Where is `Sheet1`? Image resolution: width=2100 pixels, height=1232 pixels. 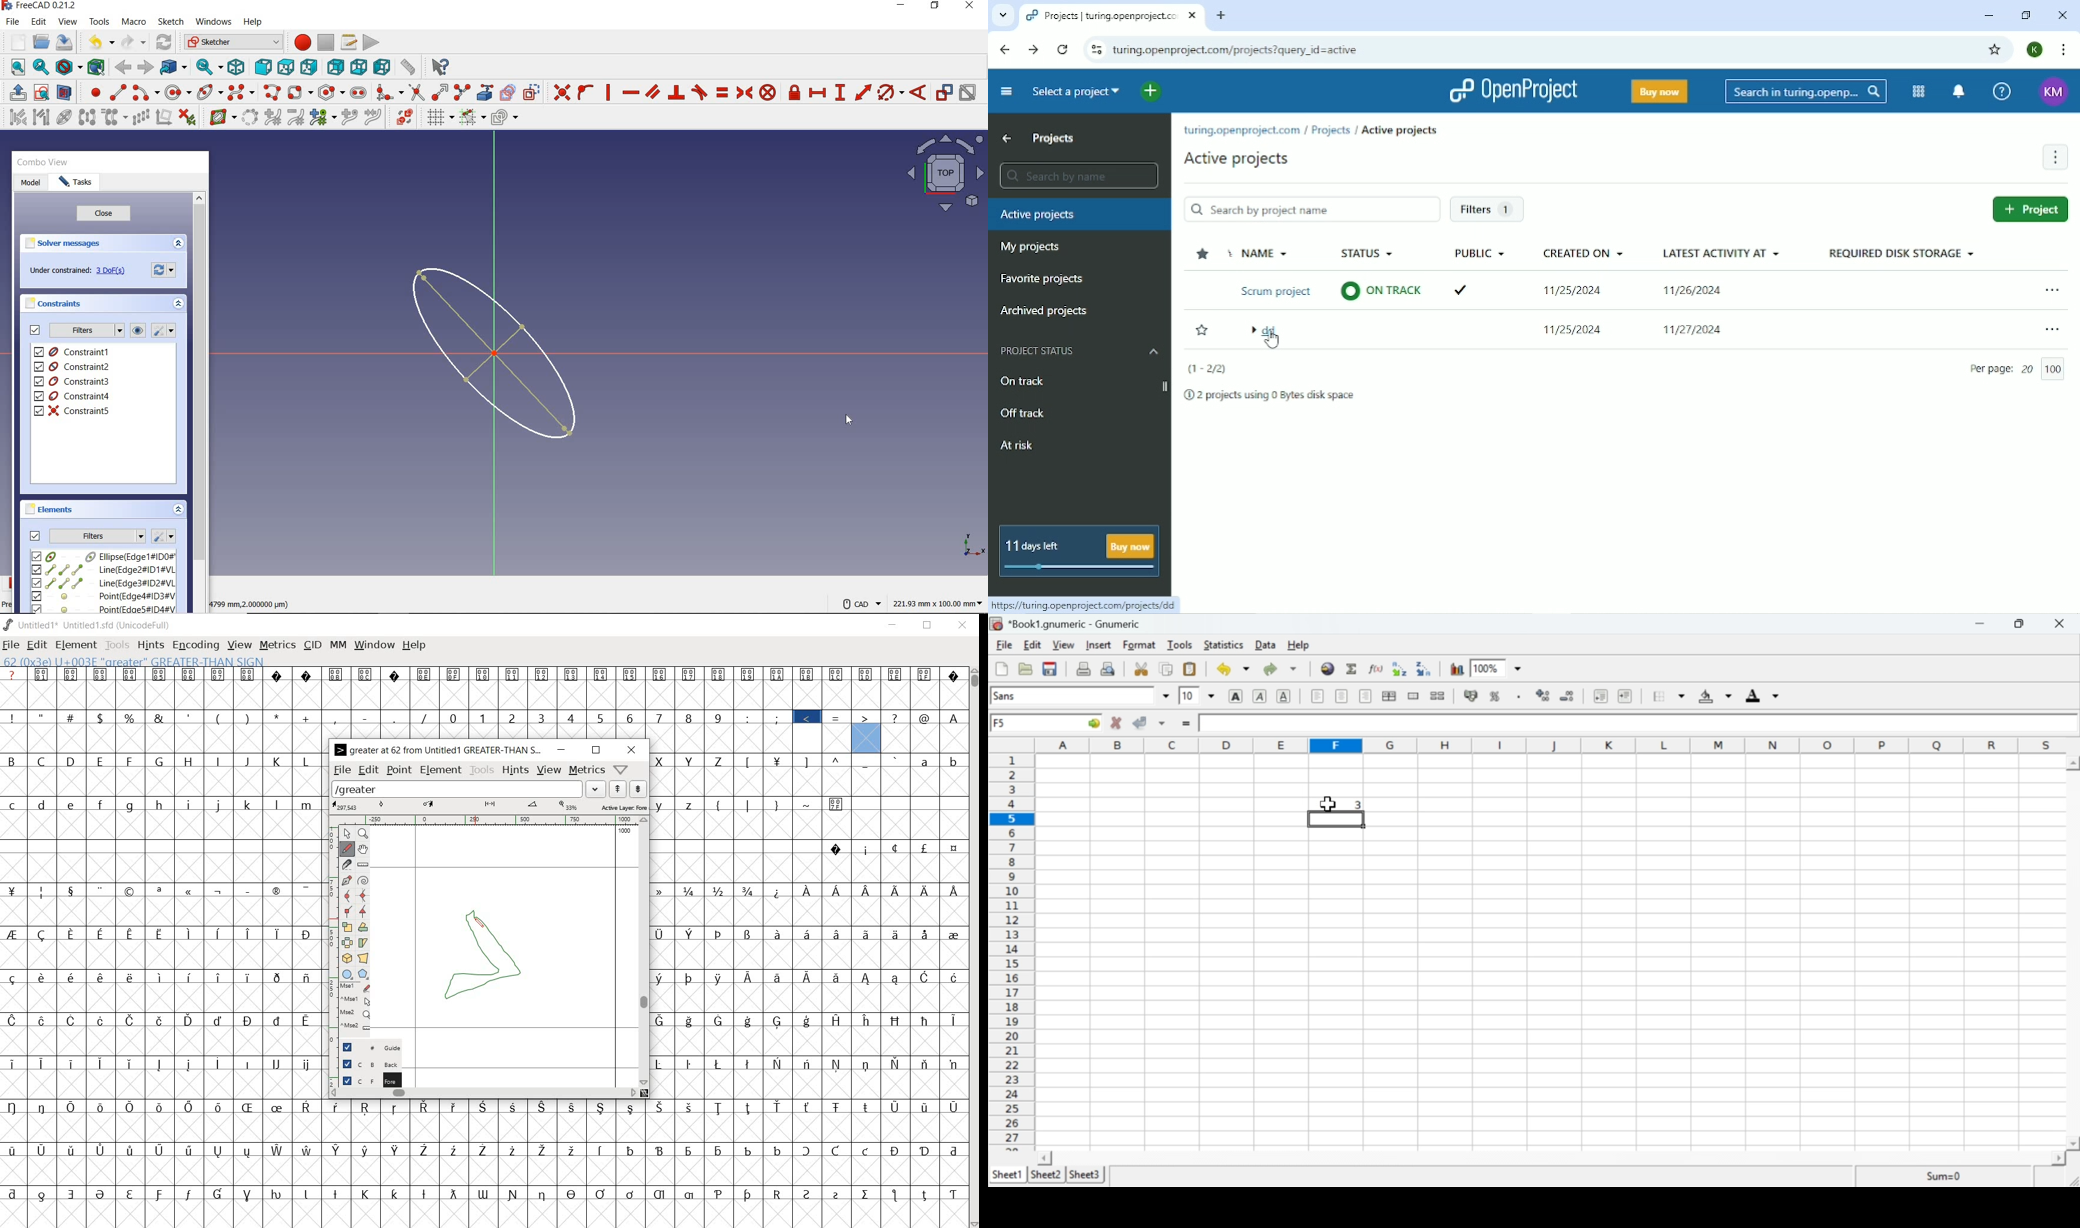
Sheet1 is located at coordinates (1008, 1170).